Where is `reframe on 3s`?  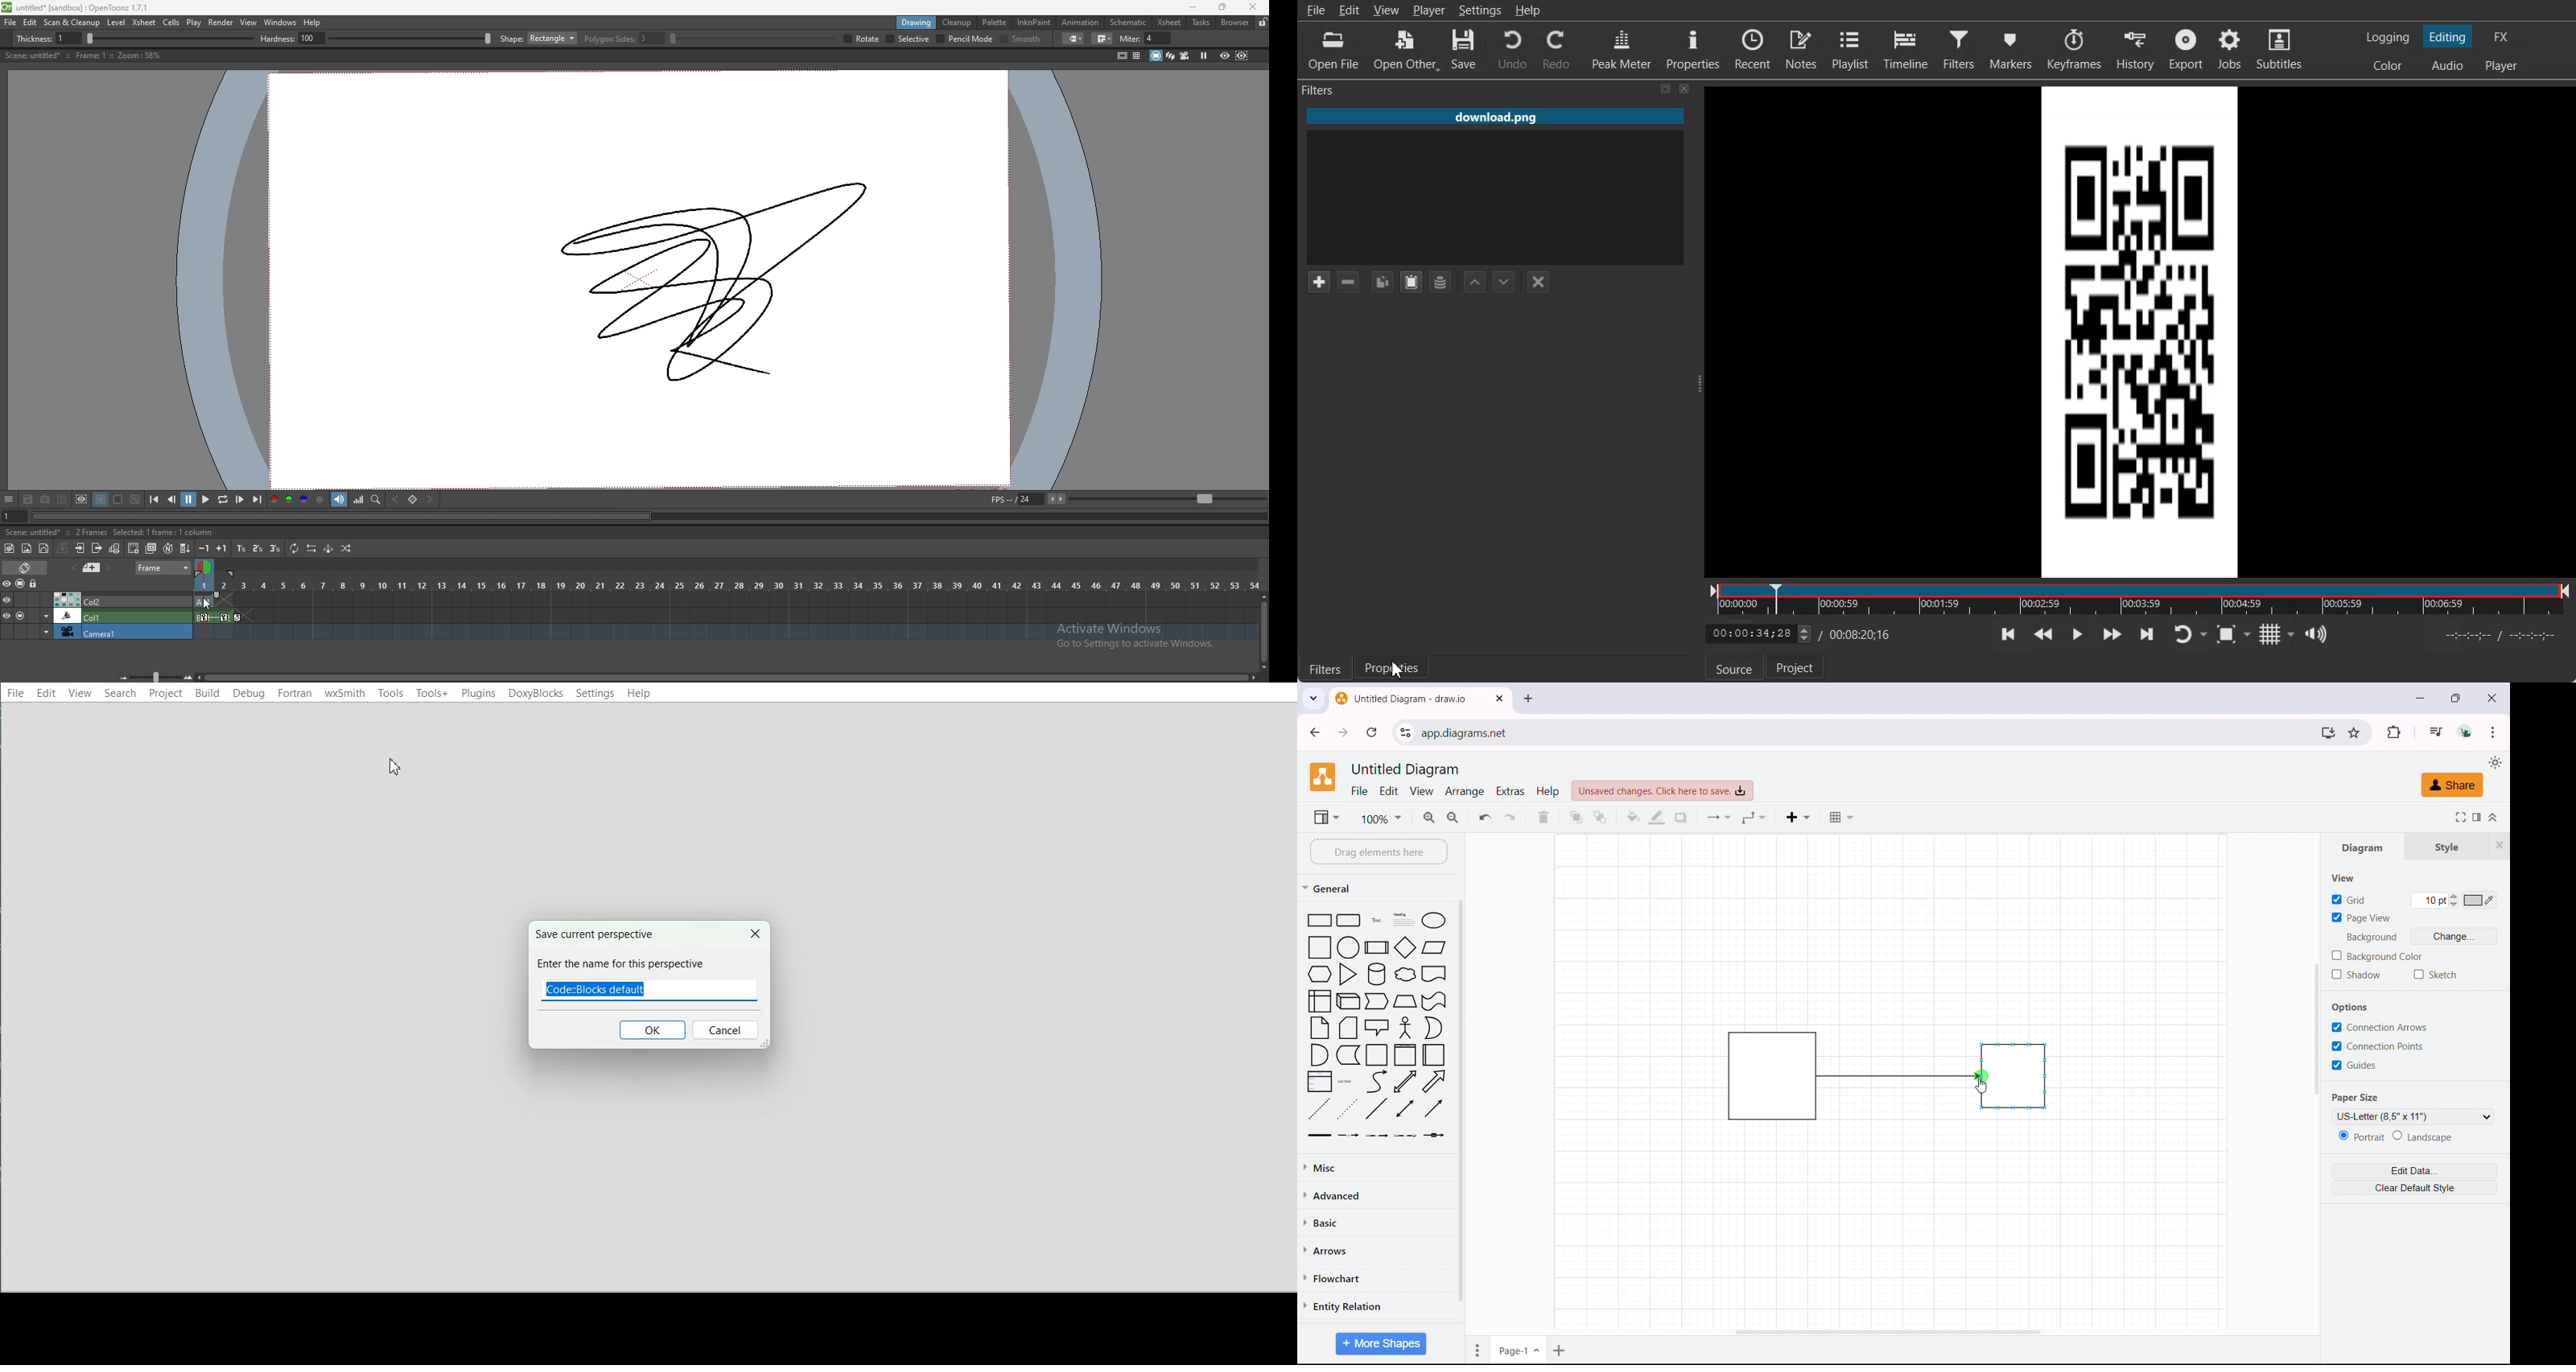
reframe on 3s is located at coordinates (275, 548).